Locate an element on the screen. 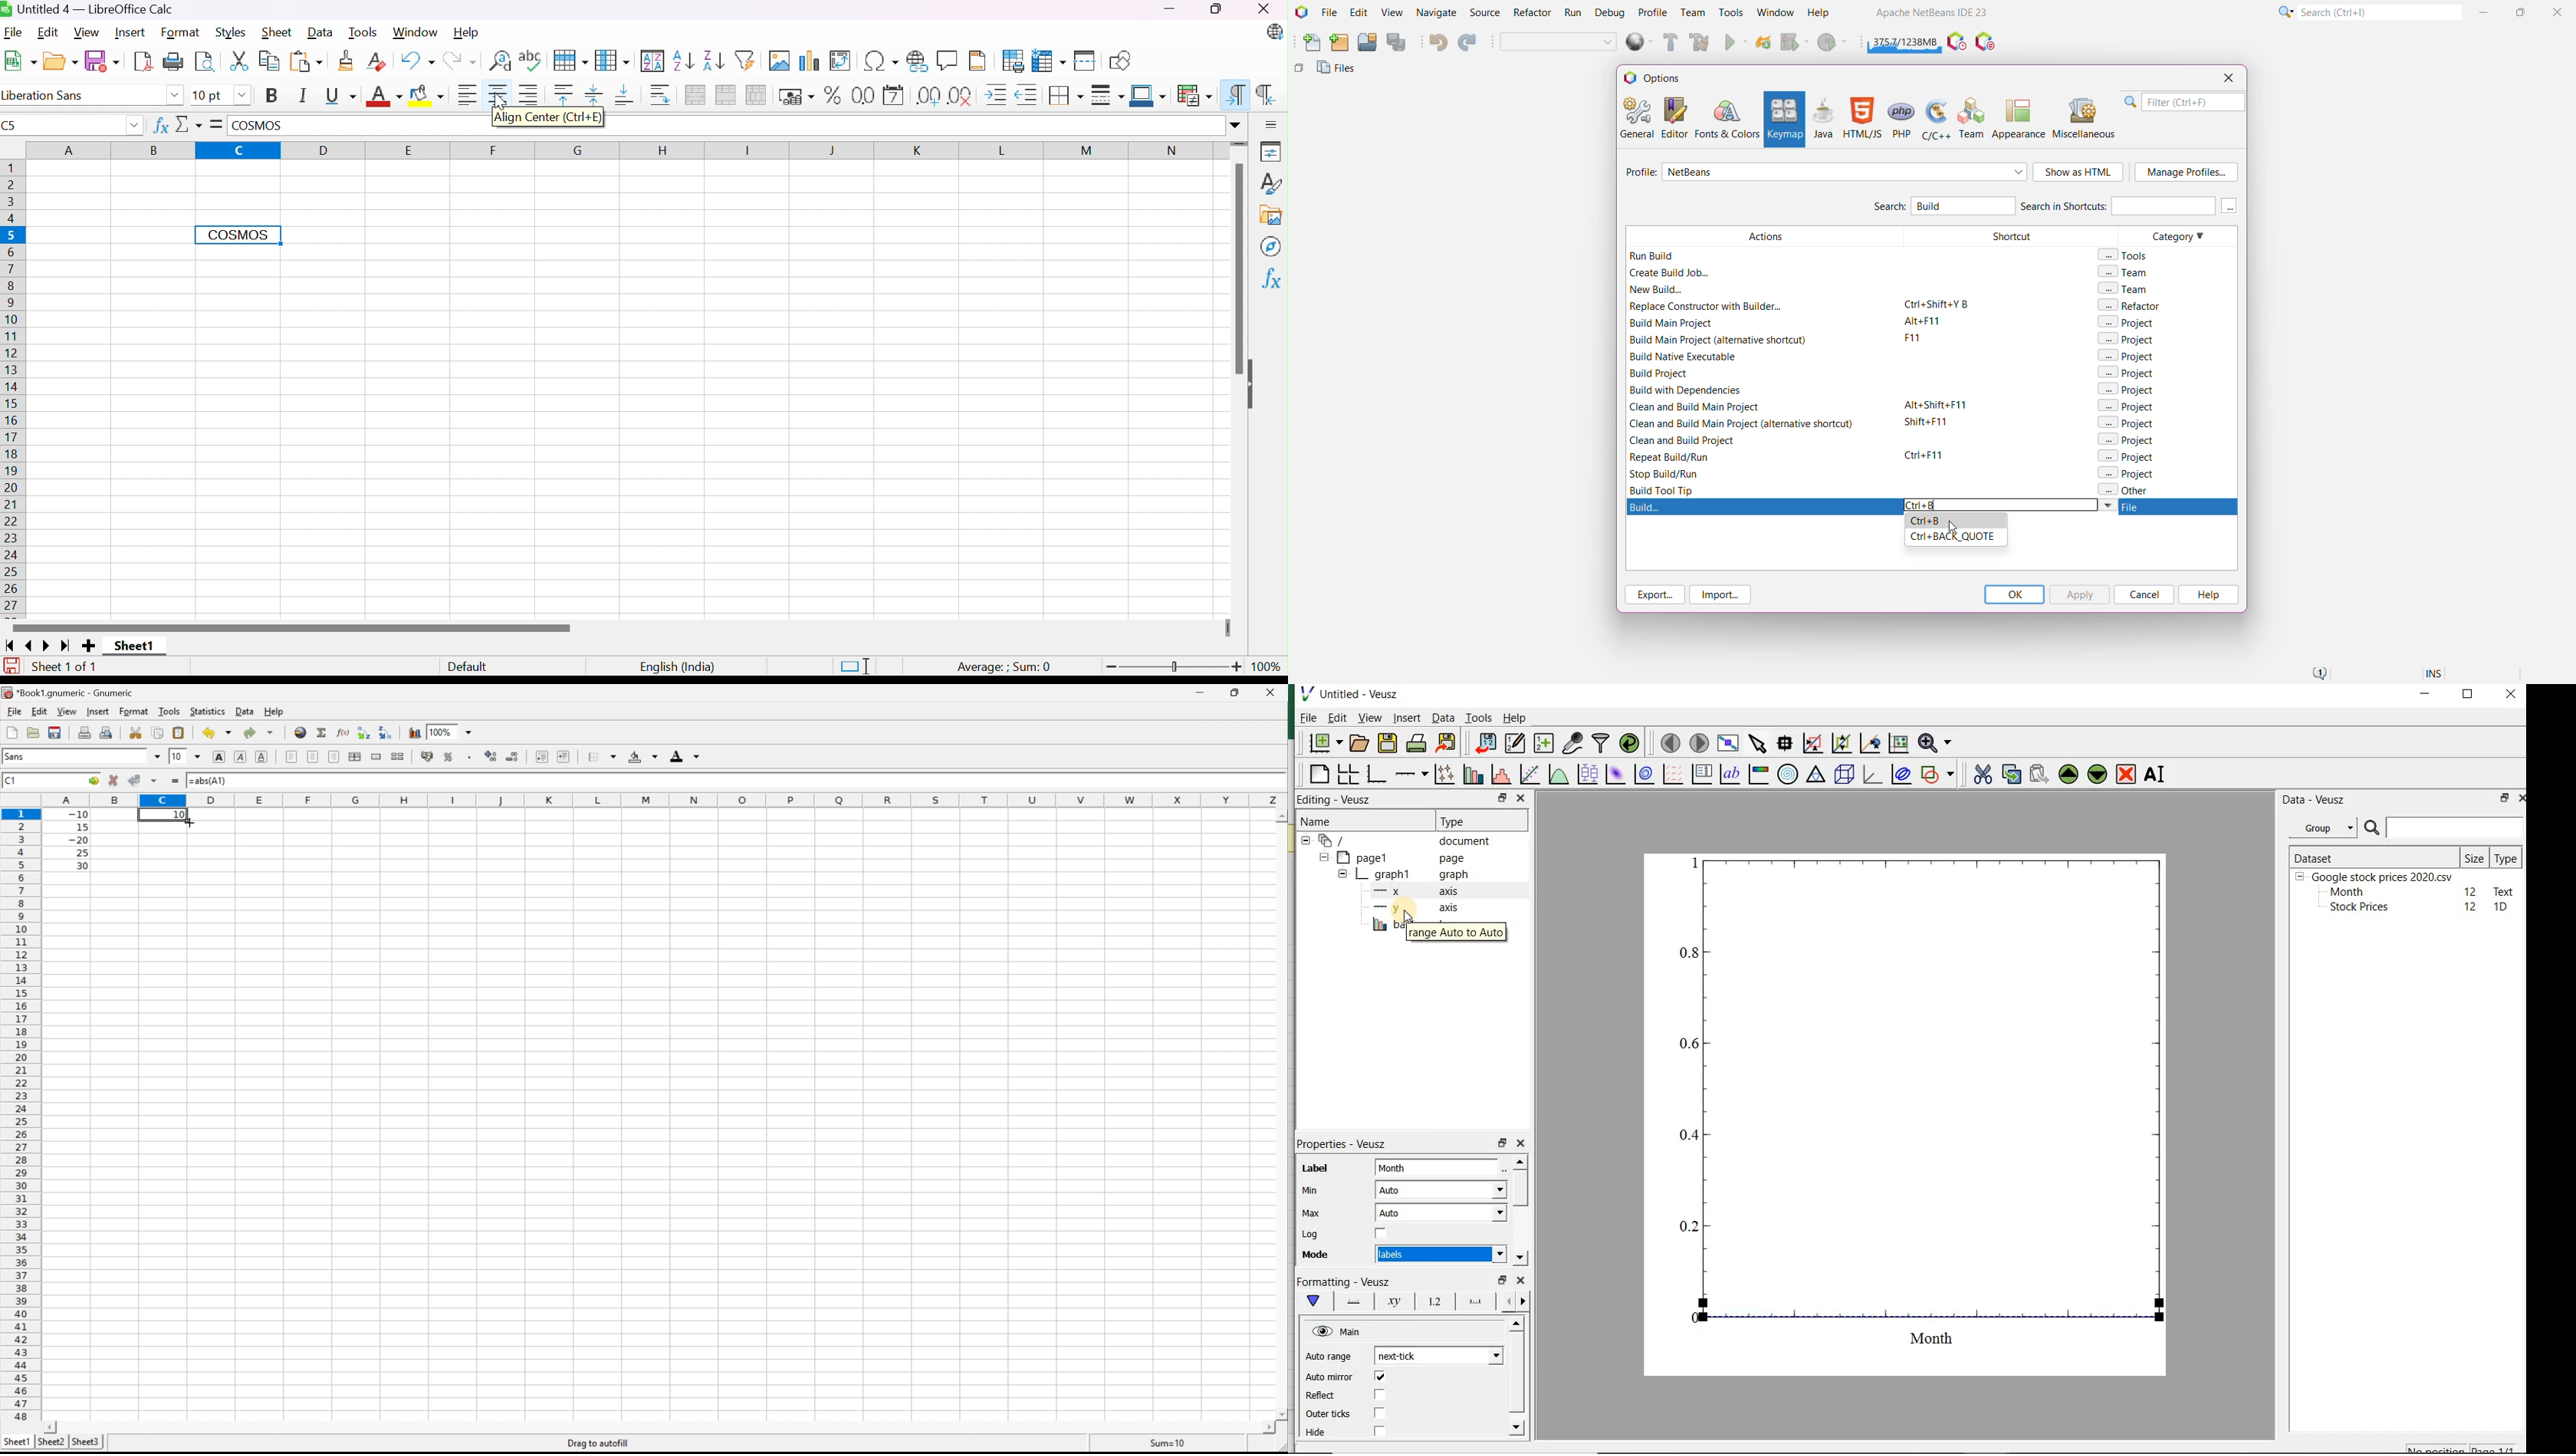  Underline is located at coordinates (341, 98).